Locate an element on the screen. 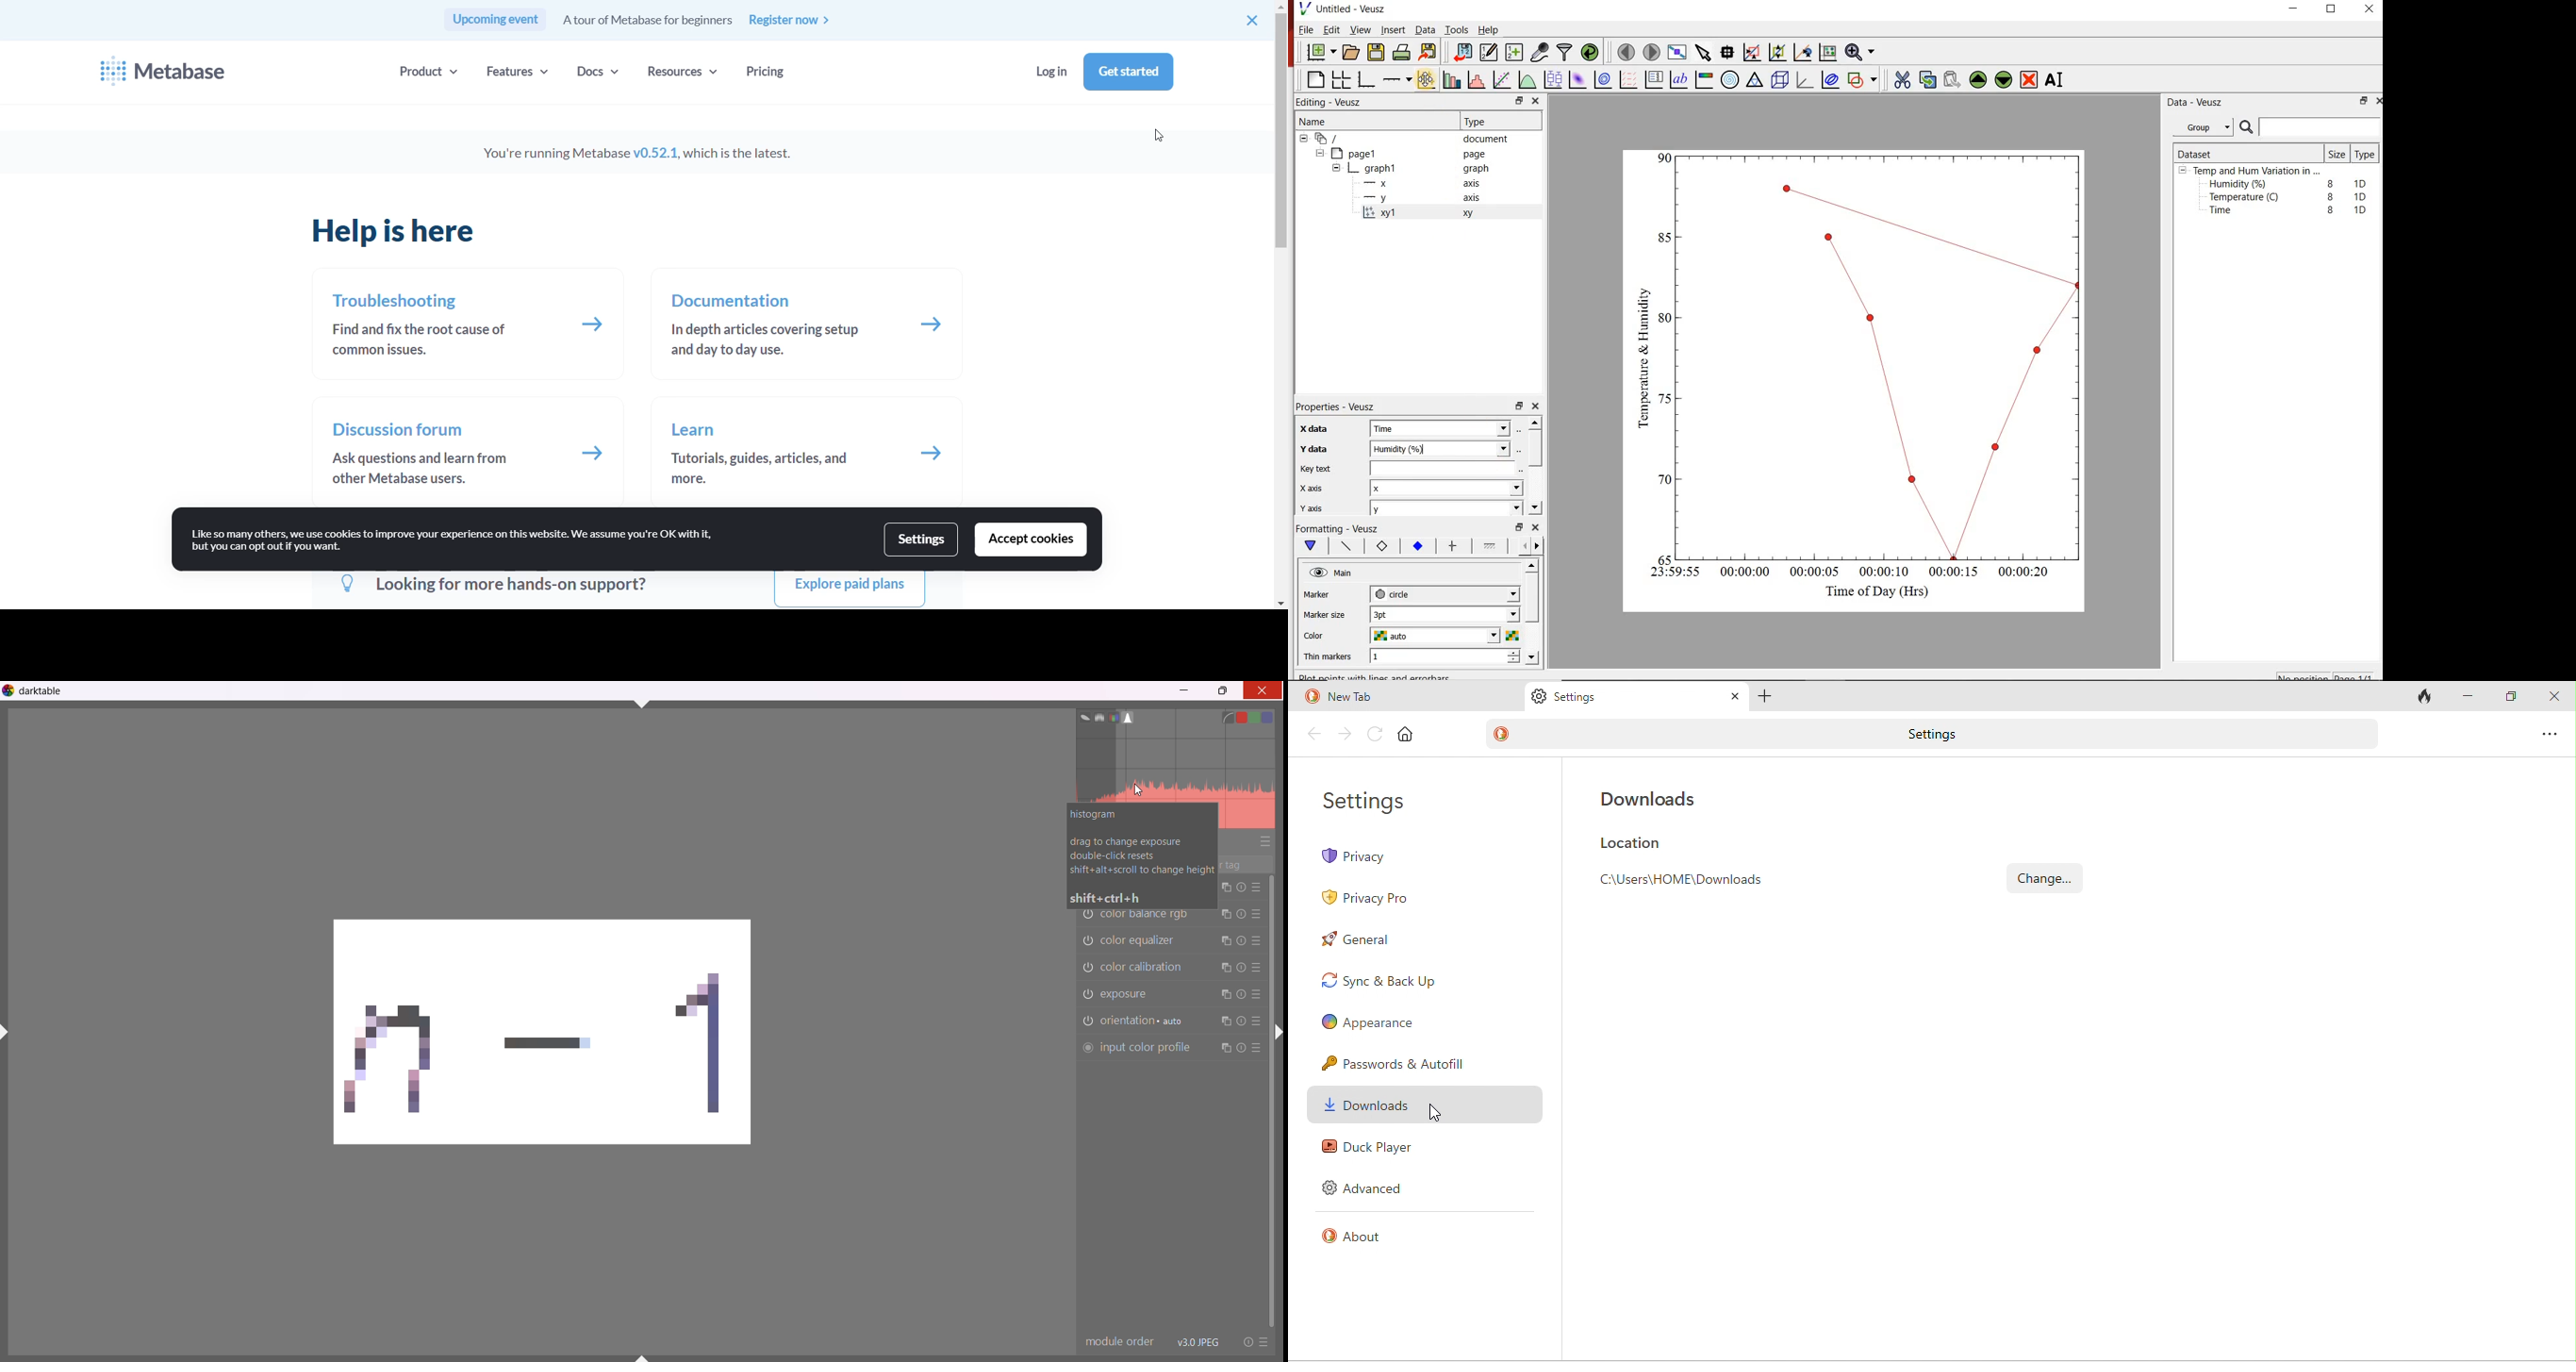 The height and width of the screenshot is (1372, 2576). Tools is located at coordinates (1456, 30).